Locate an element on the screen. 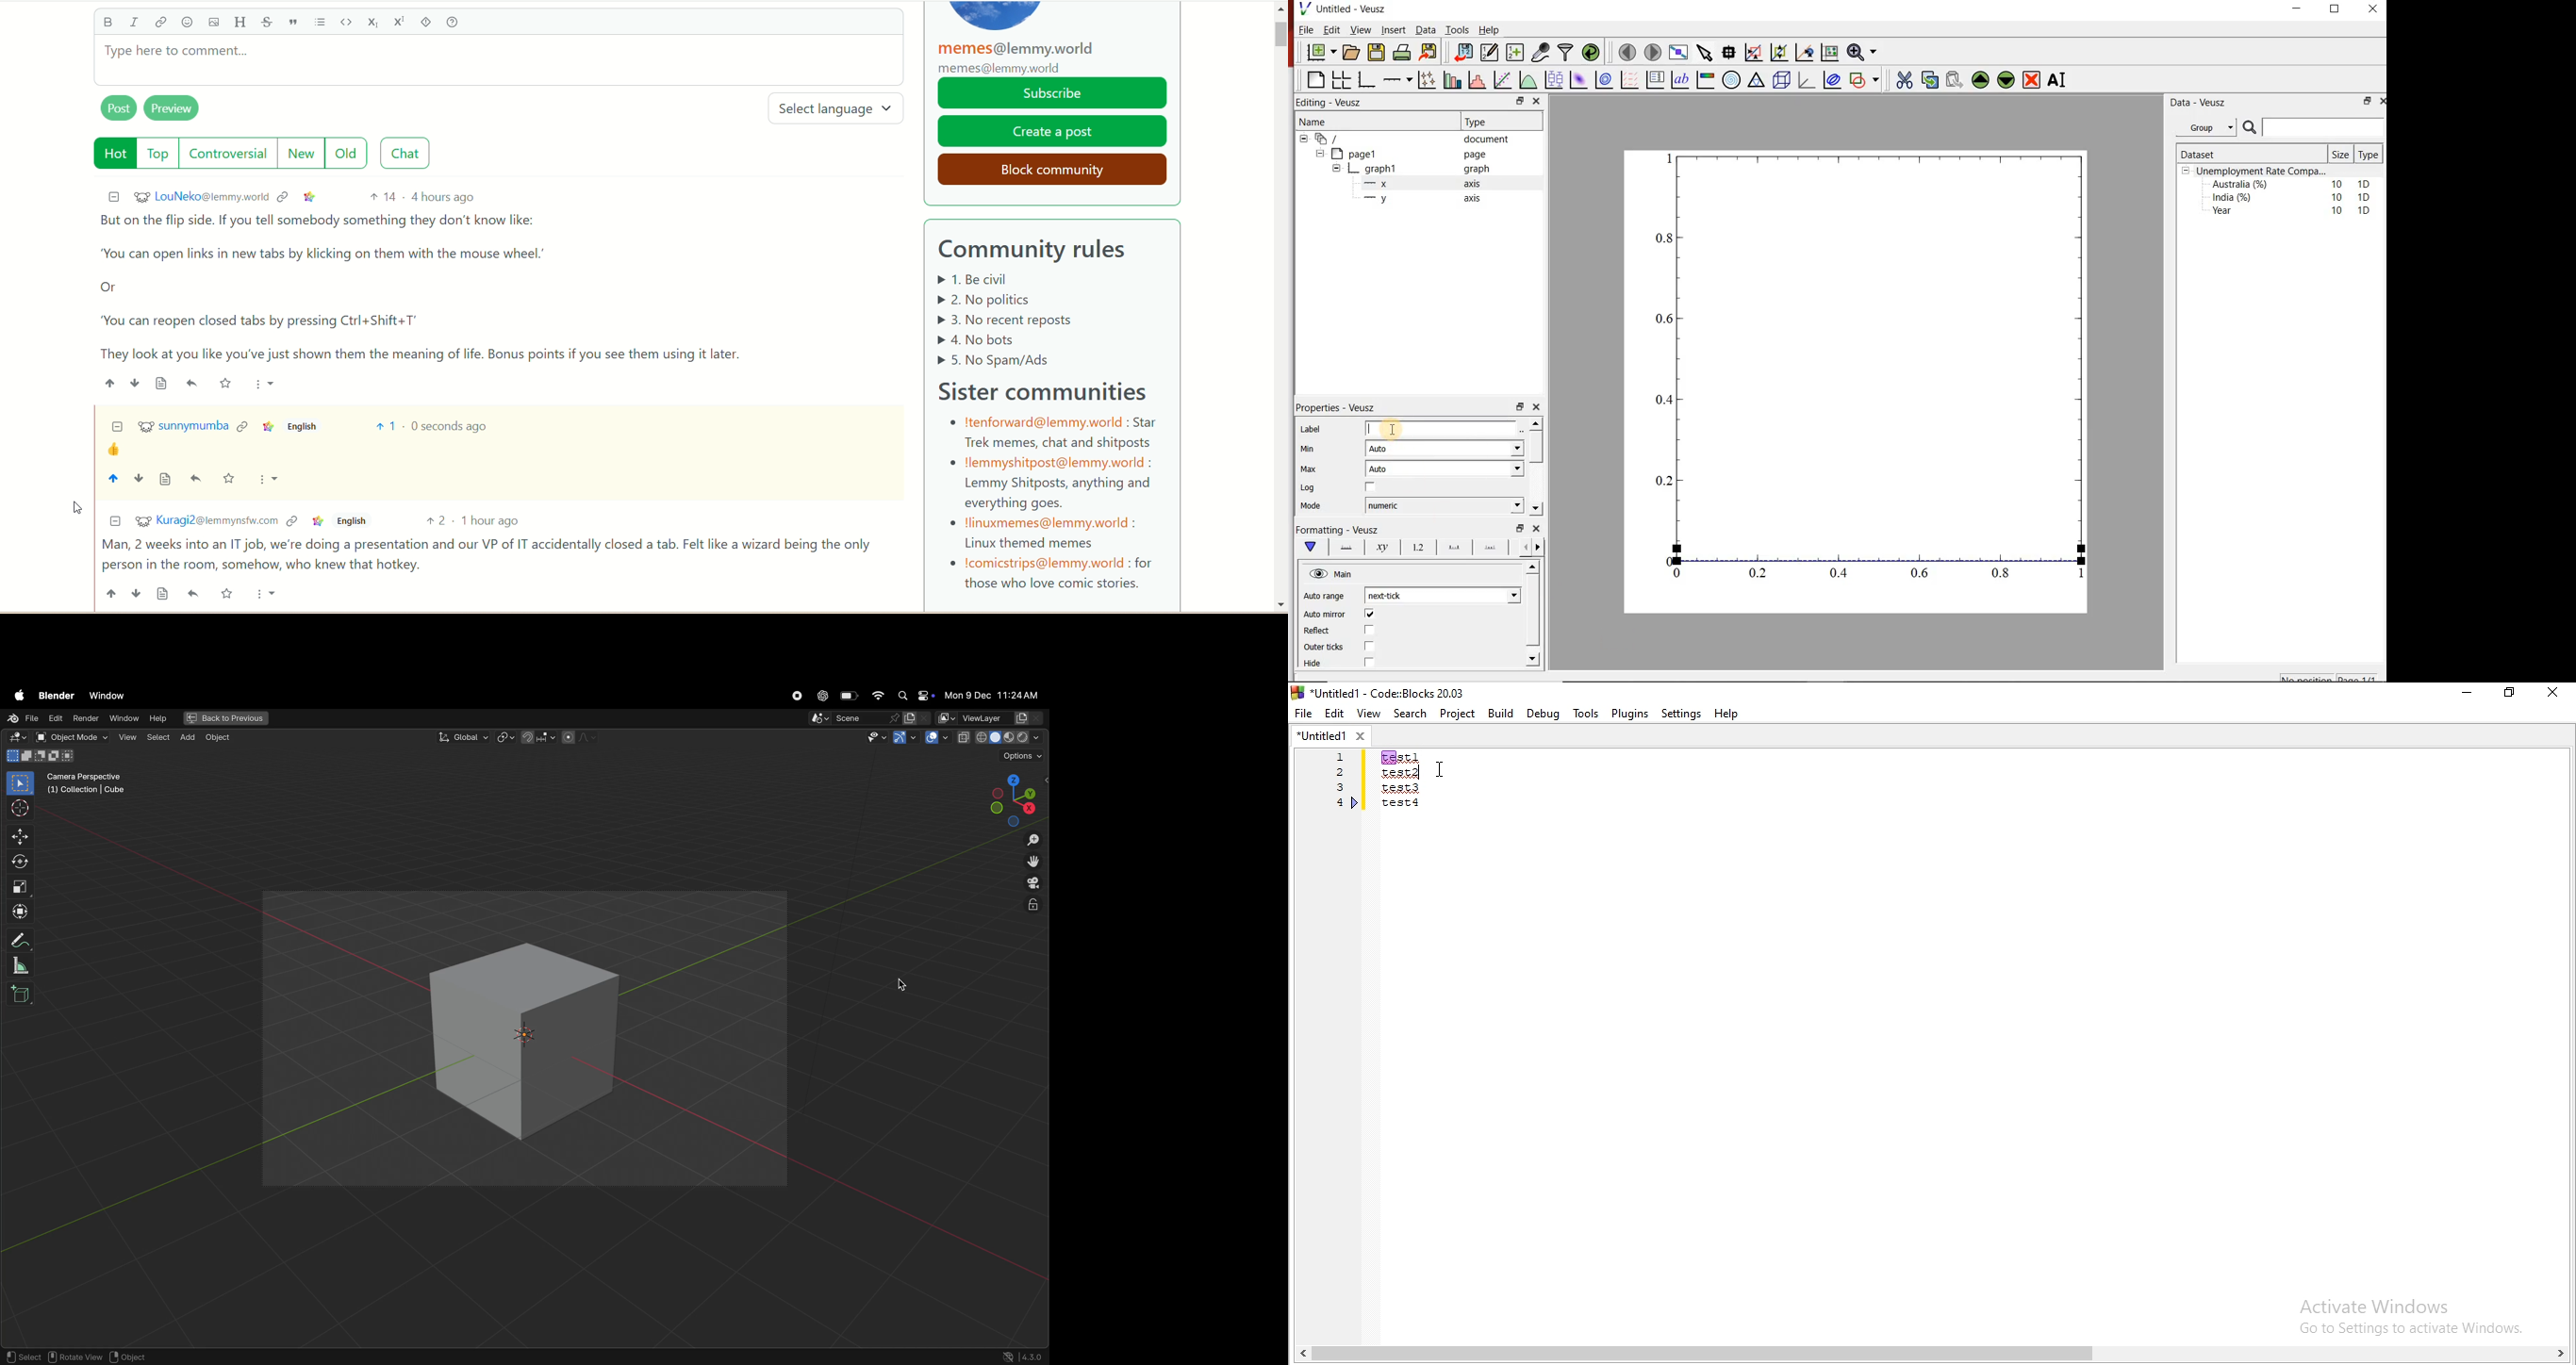 The image size is (2576, 1372). move to next page is located at coordinates (1654, 52).